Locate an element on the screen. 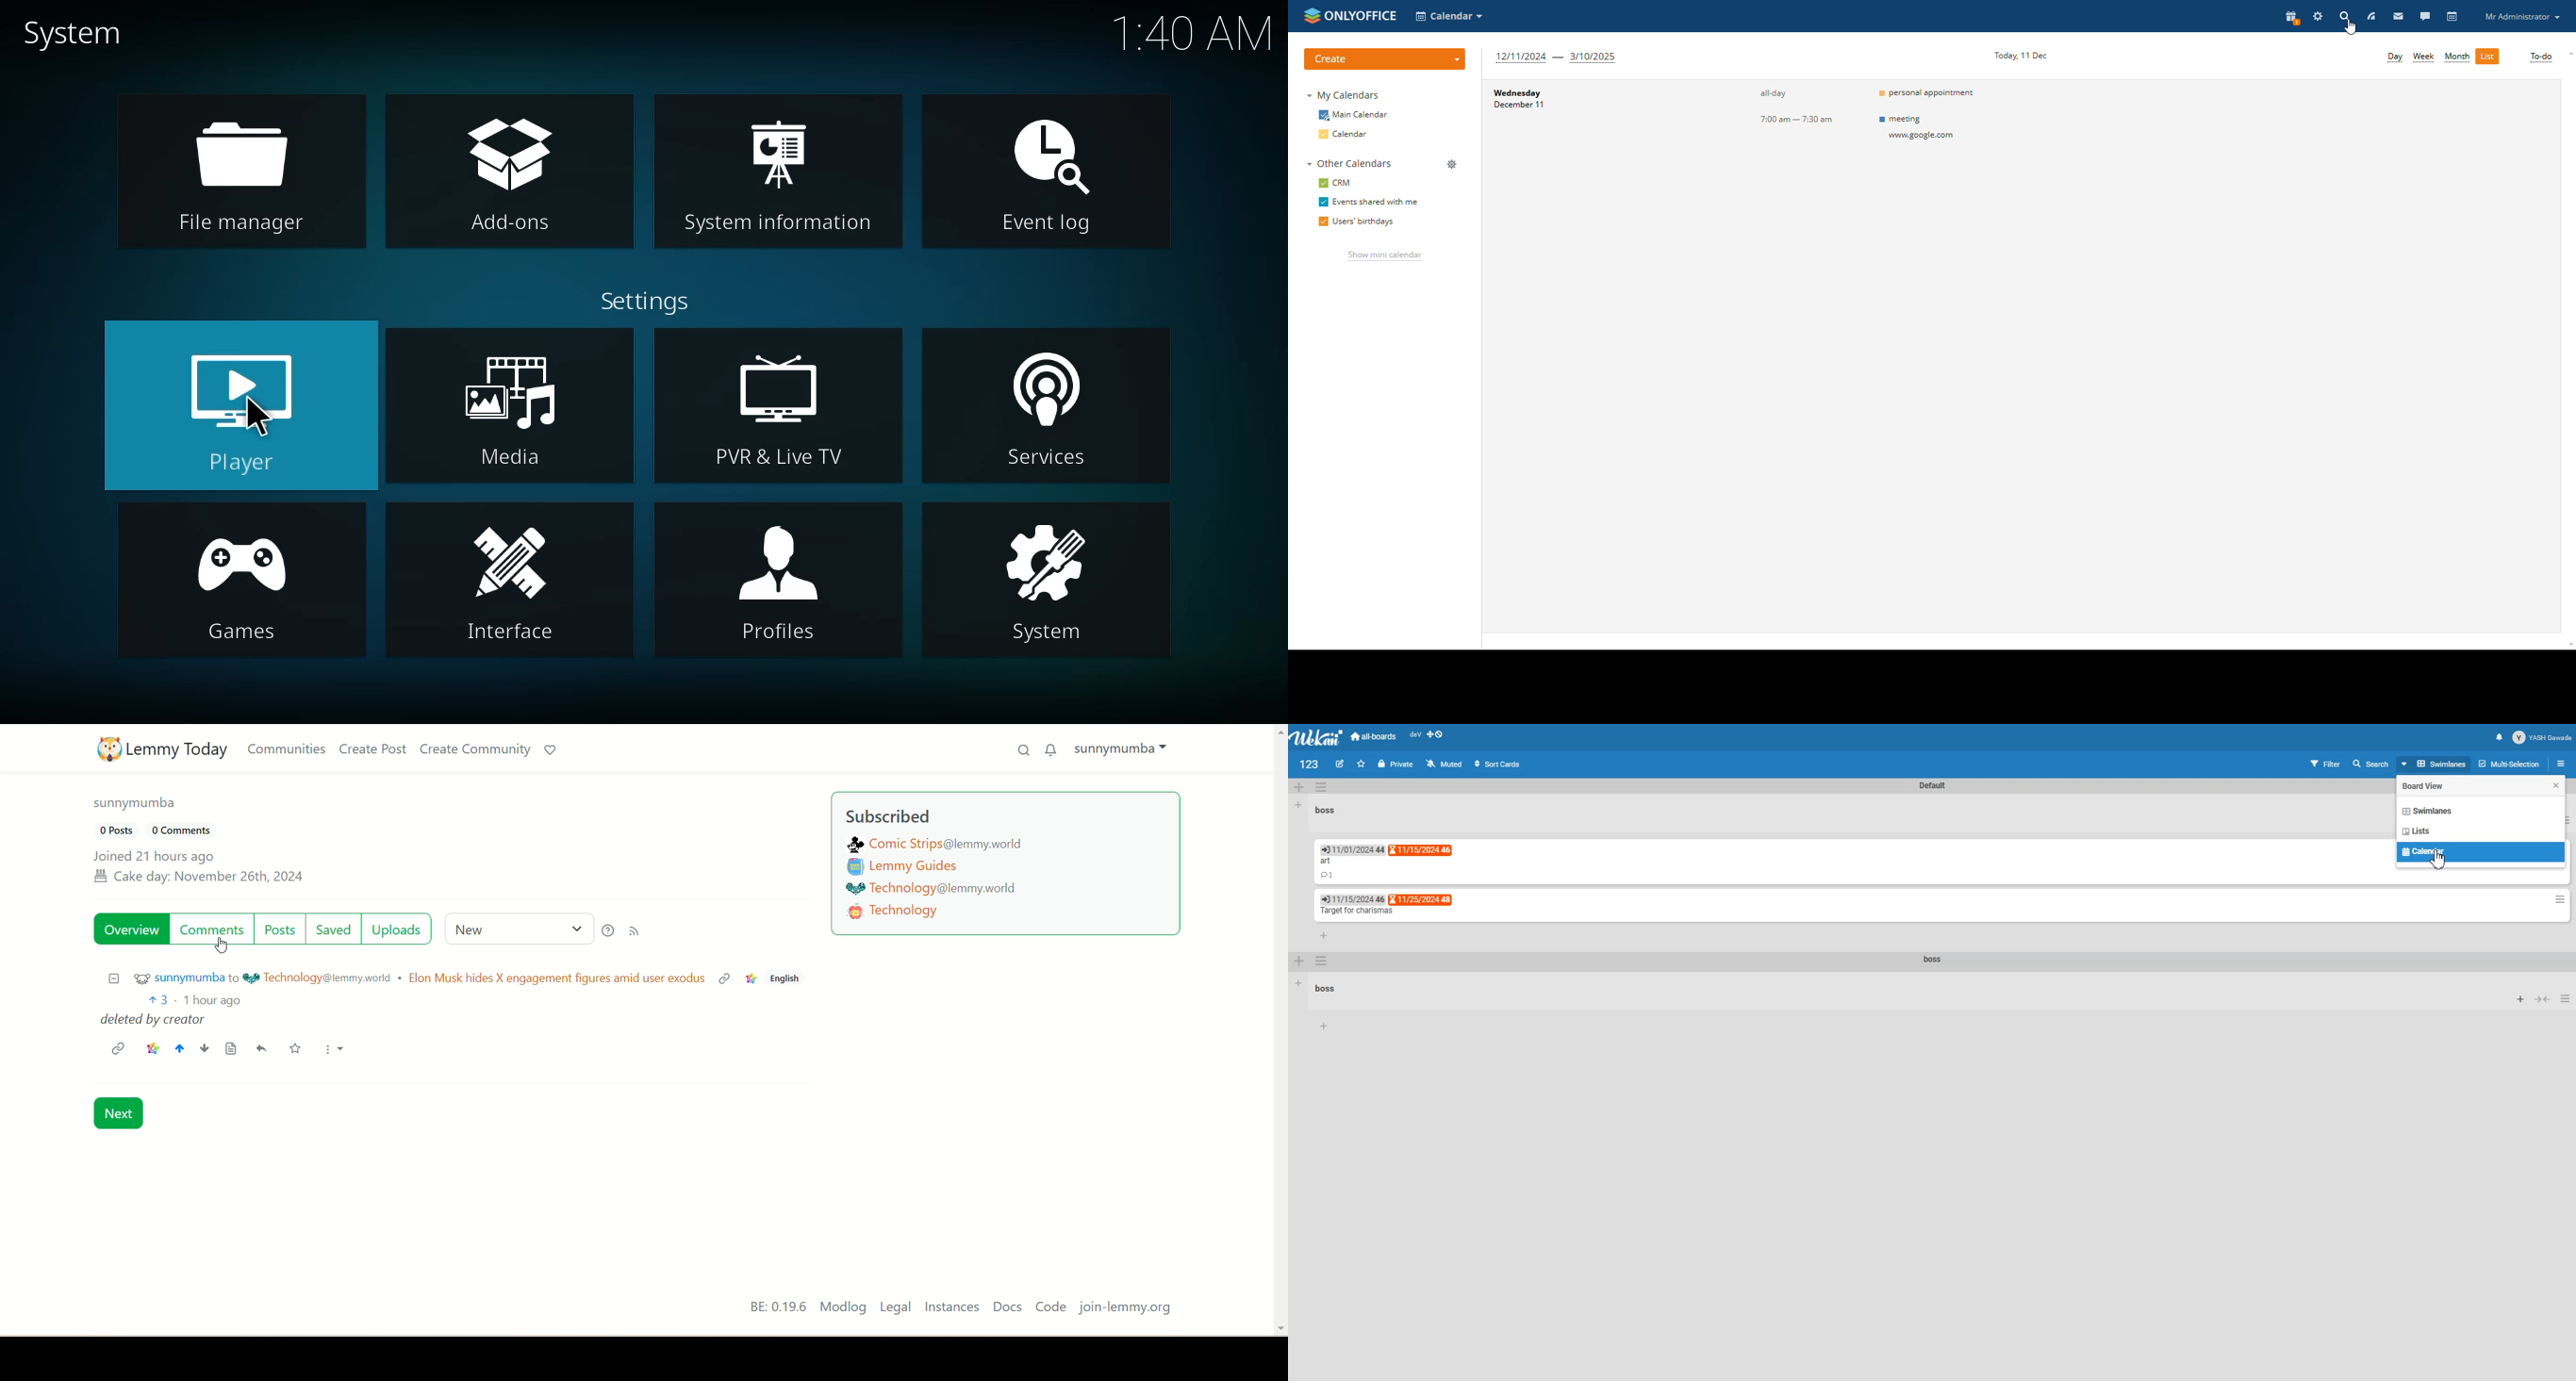  Board View is located at coordinates (2434, 766).